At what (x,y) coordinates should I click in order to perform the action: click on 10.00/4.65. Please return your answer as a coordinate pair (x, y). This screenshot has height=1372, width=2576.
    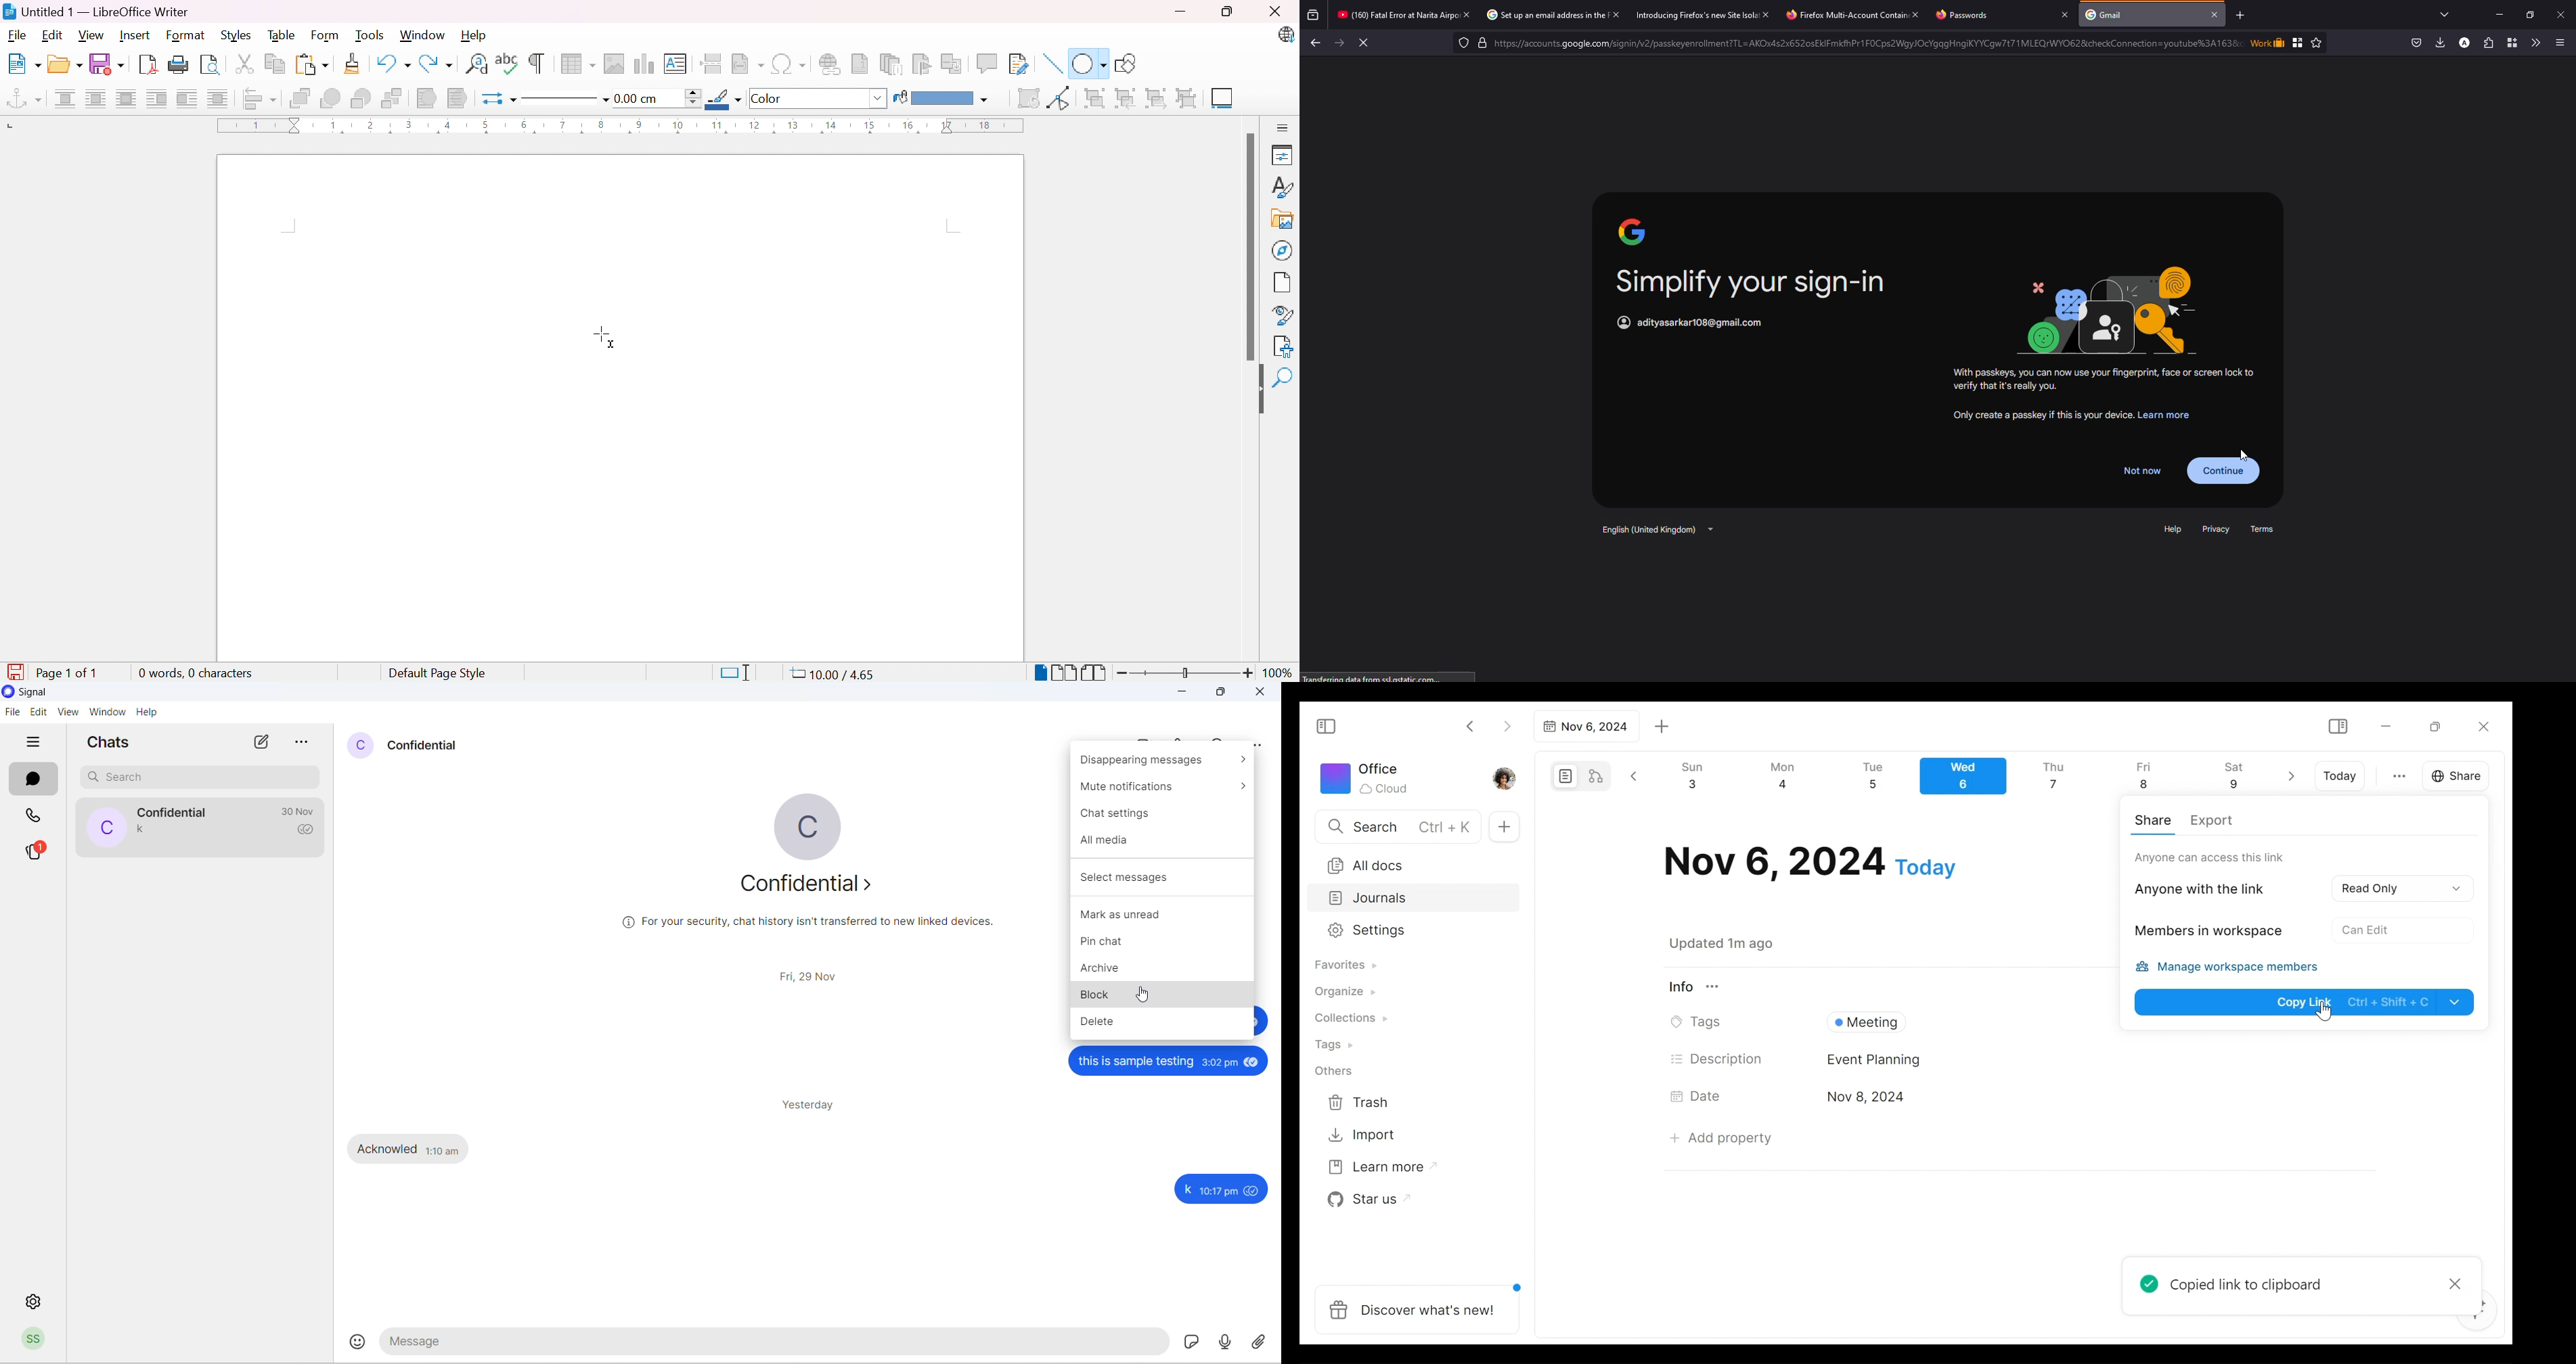
    Looking at the image, I should click on (837, 674).